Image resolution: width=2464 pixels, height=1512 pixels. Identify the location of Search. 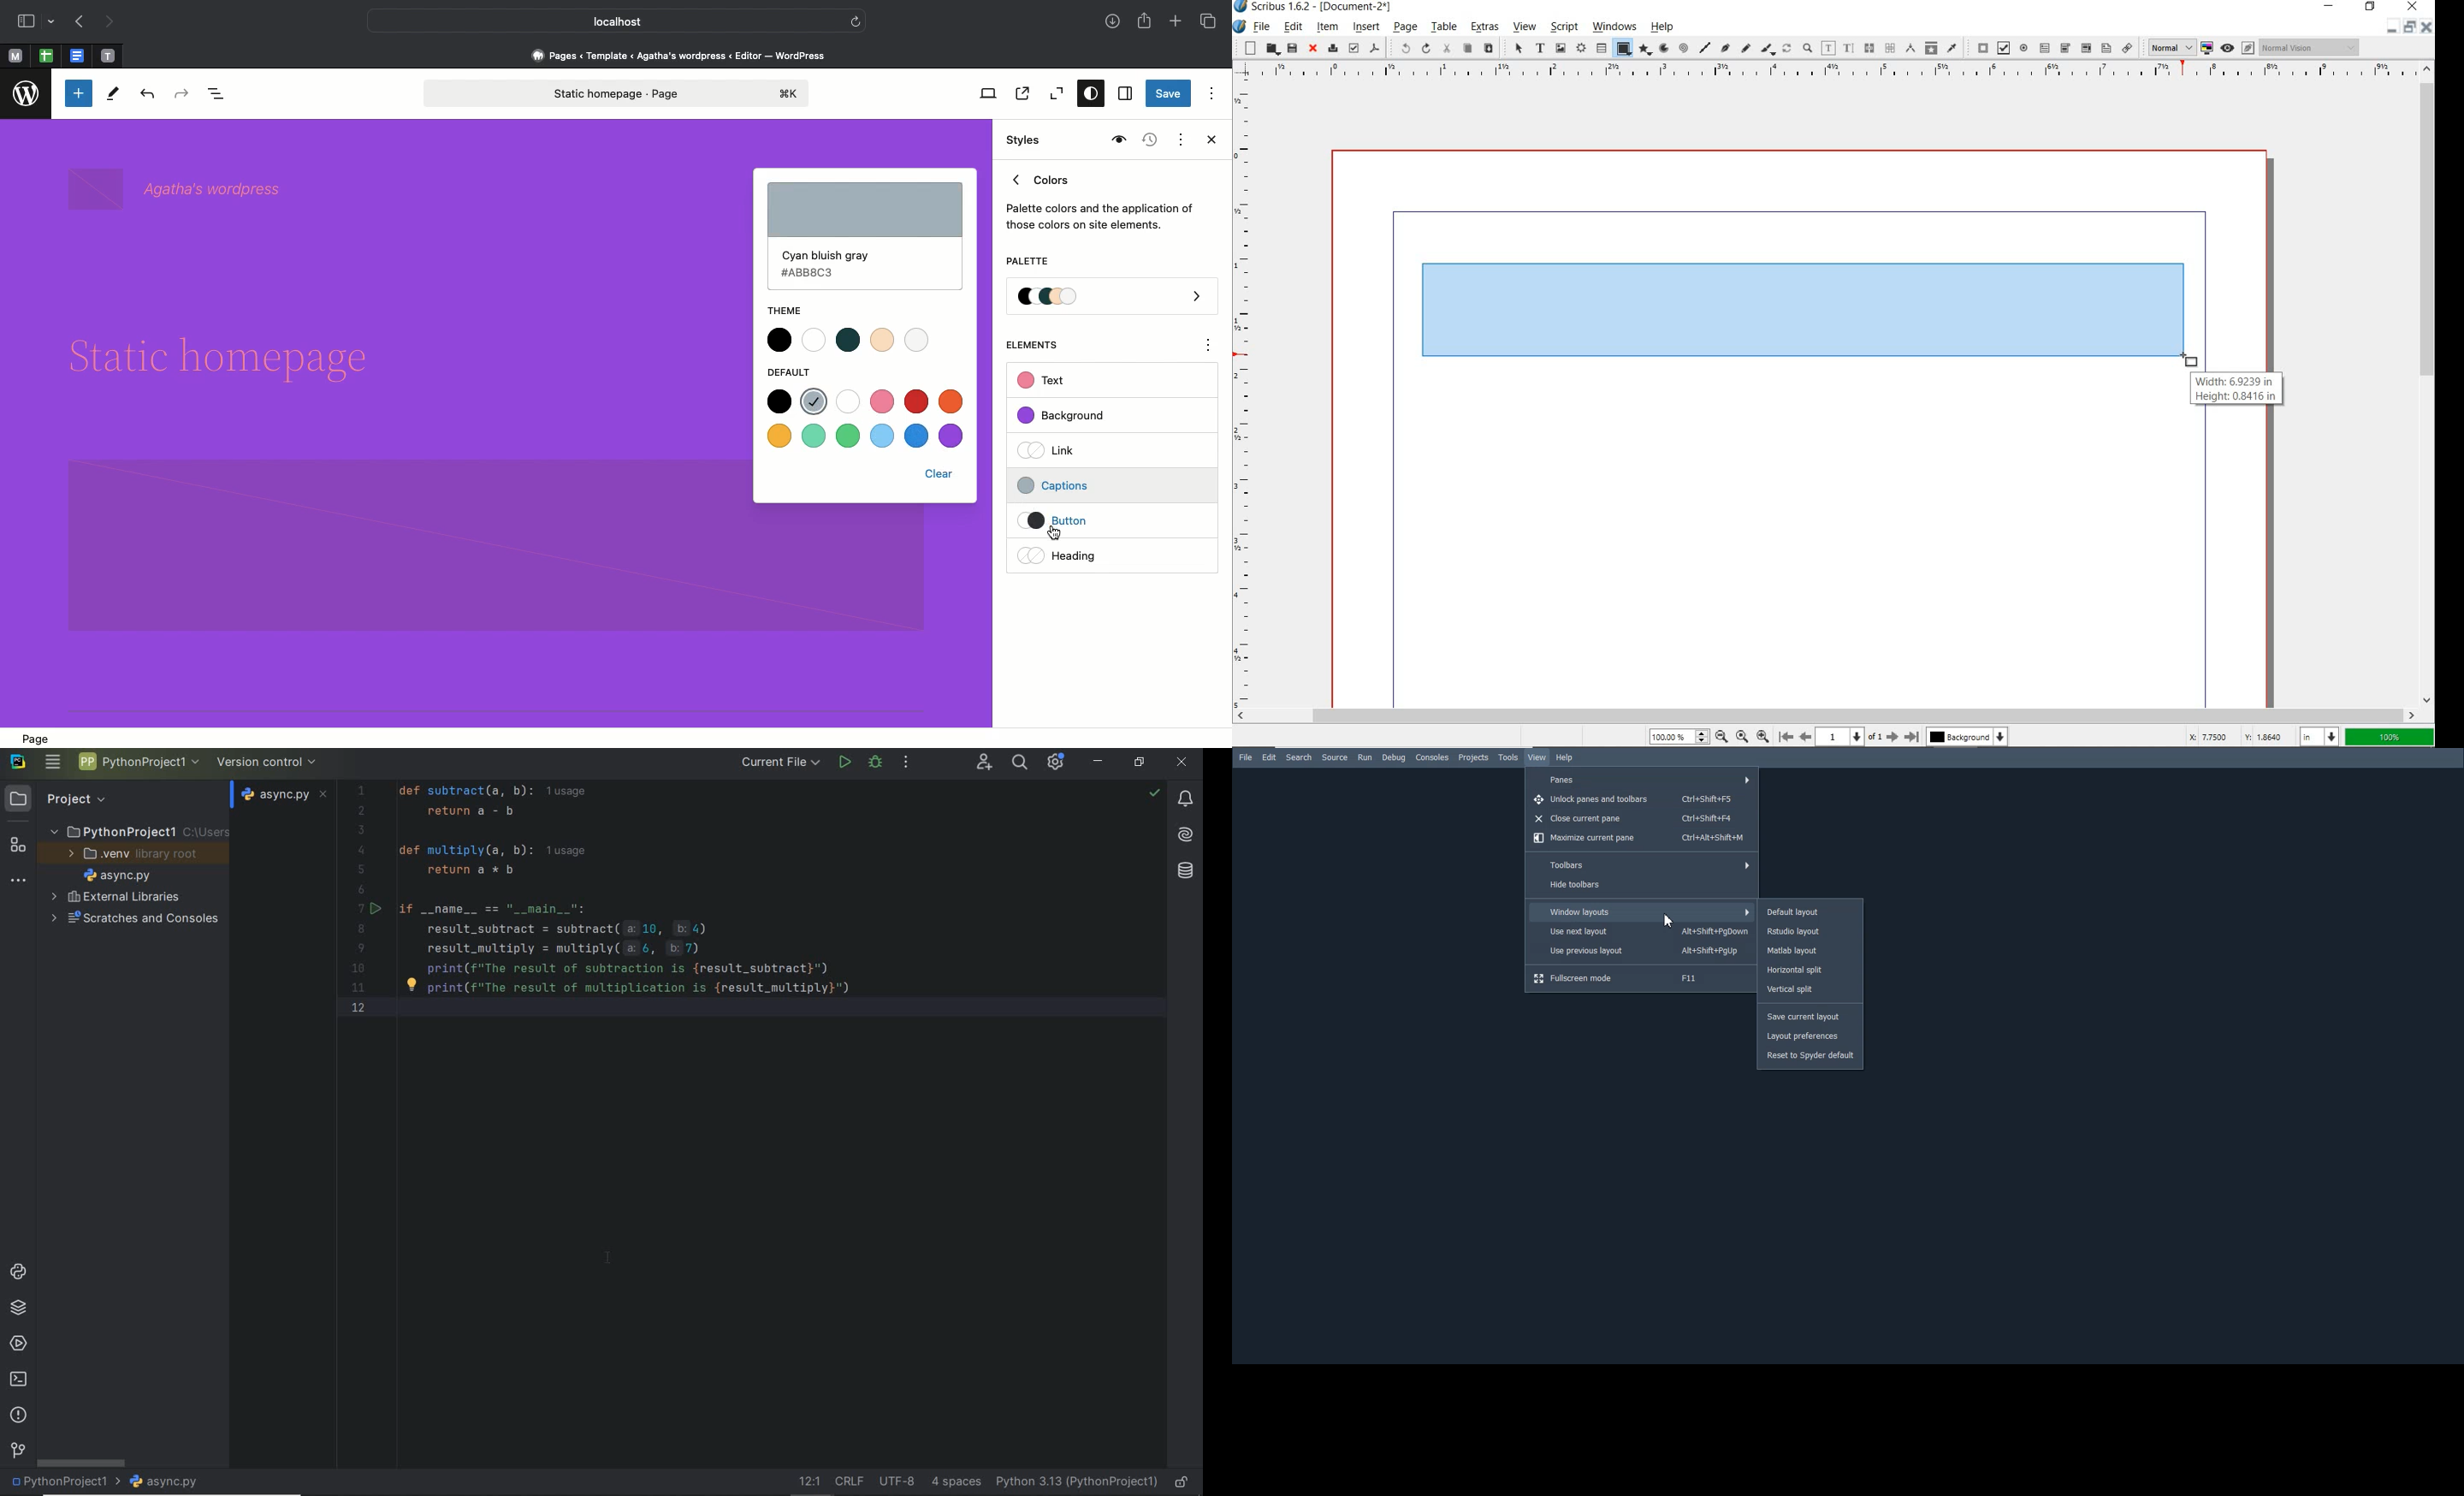
(1299, 758).